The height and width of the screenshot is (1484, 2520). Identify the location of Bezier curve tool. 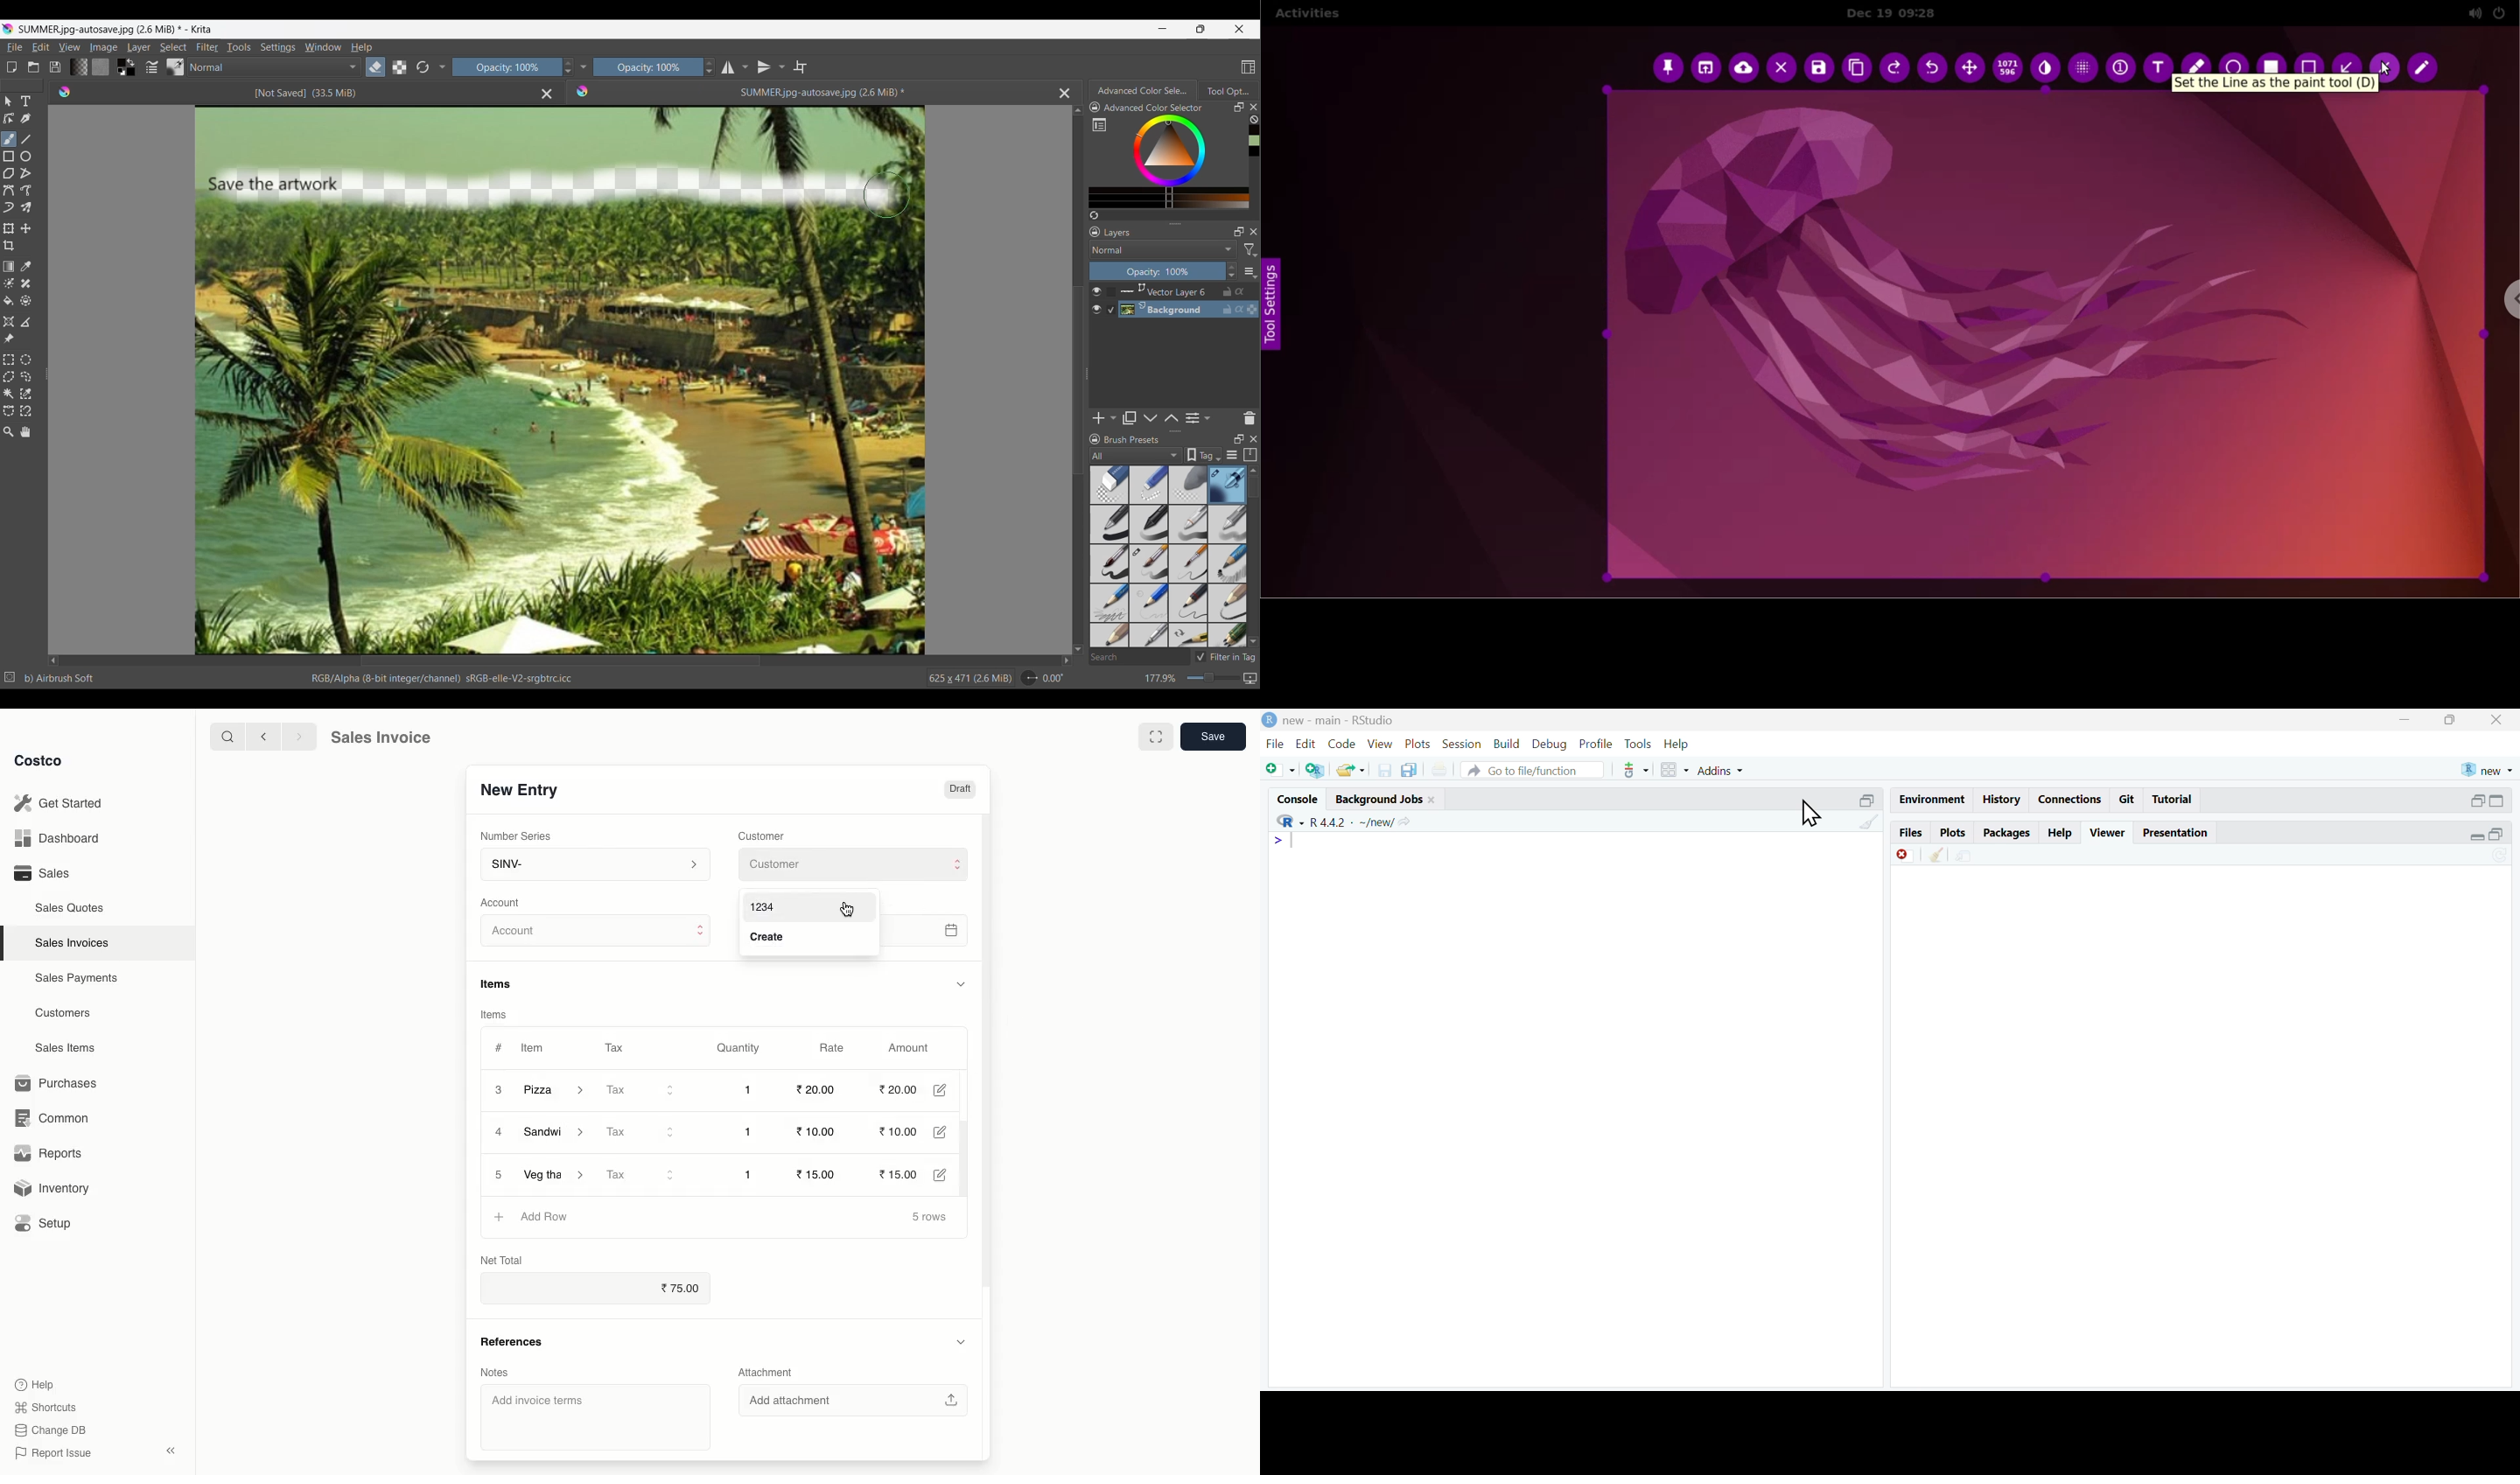
(9, 190).